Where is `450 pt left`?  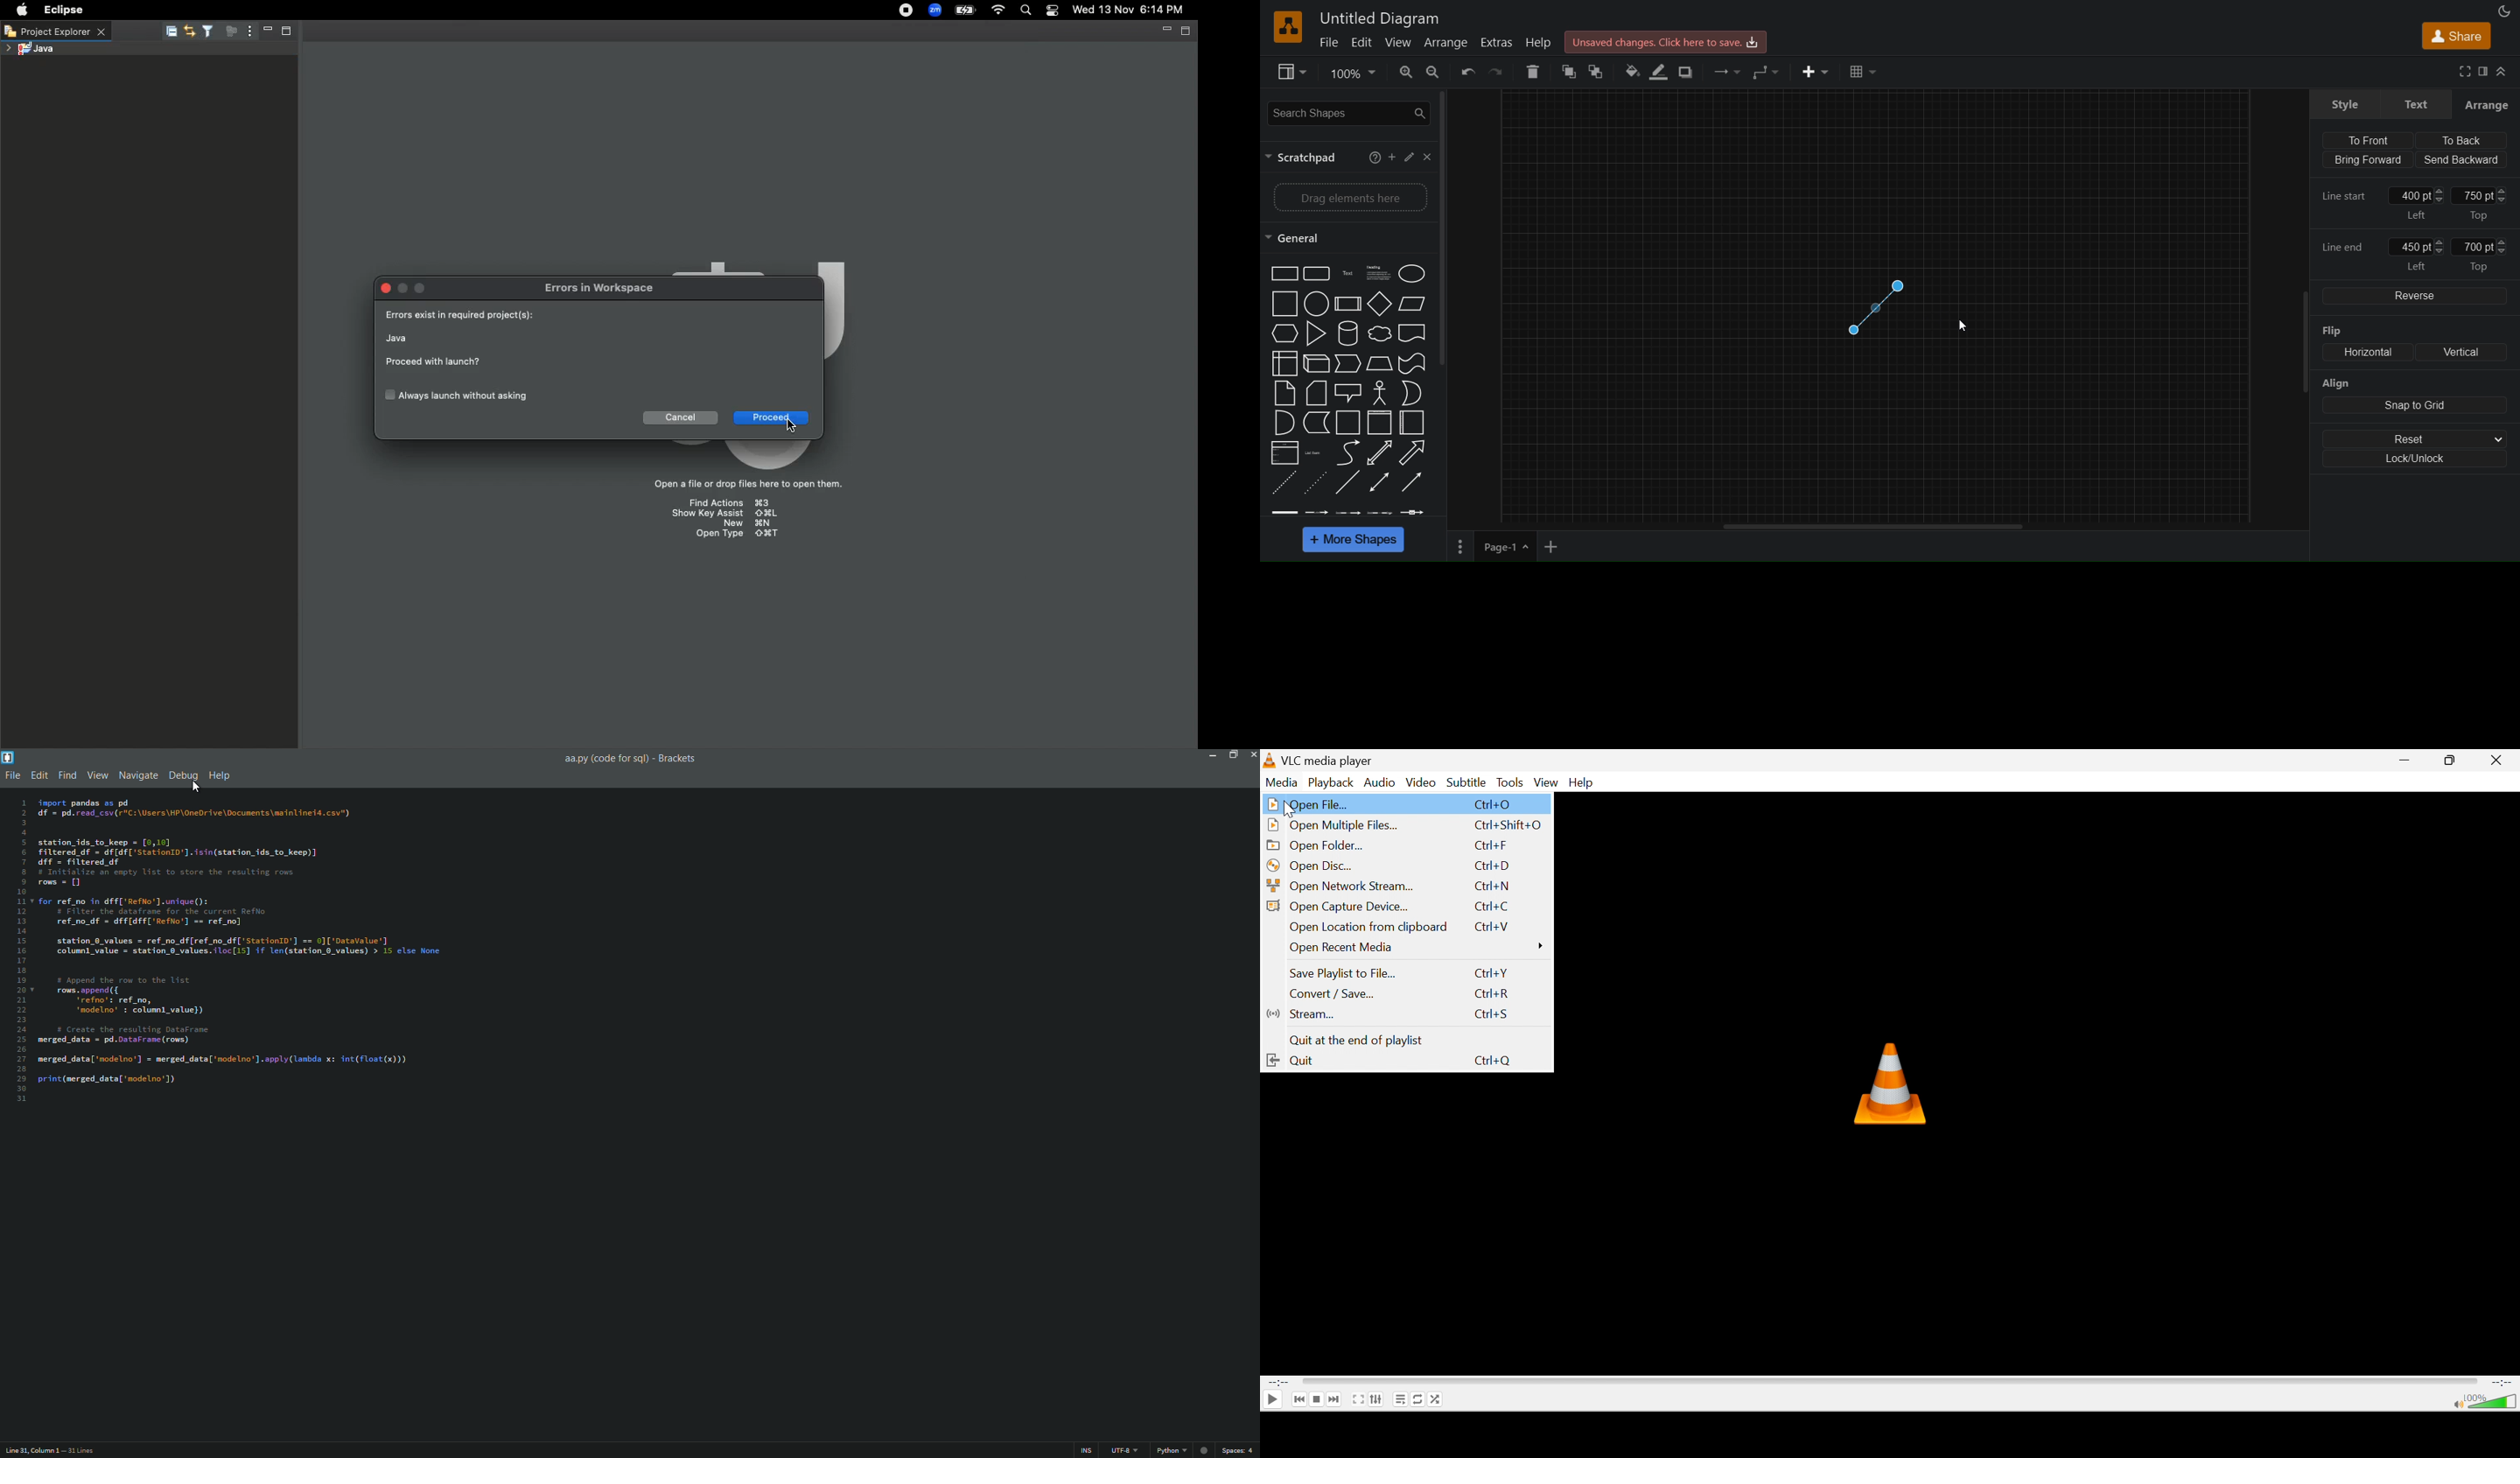
450 pt left is located at coordinates (2418, 253).